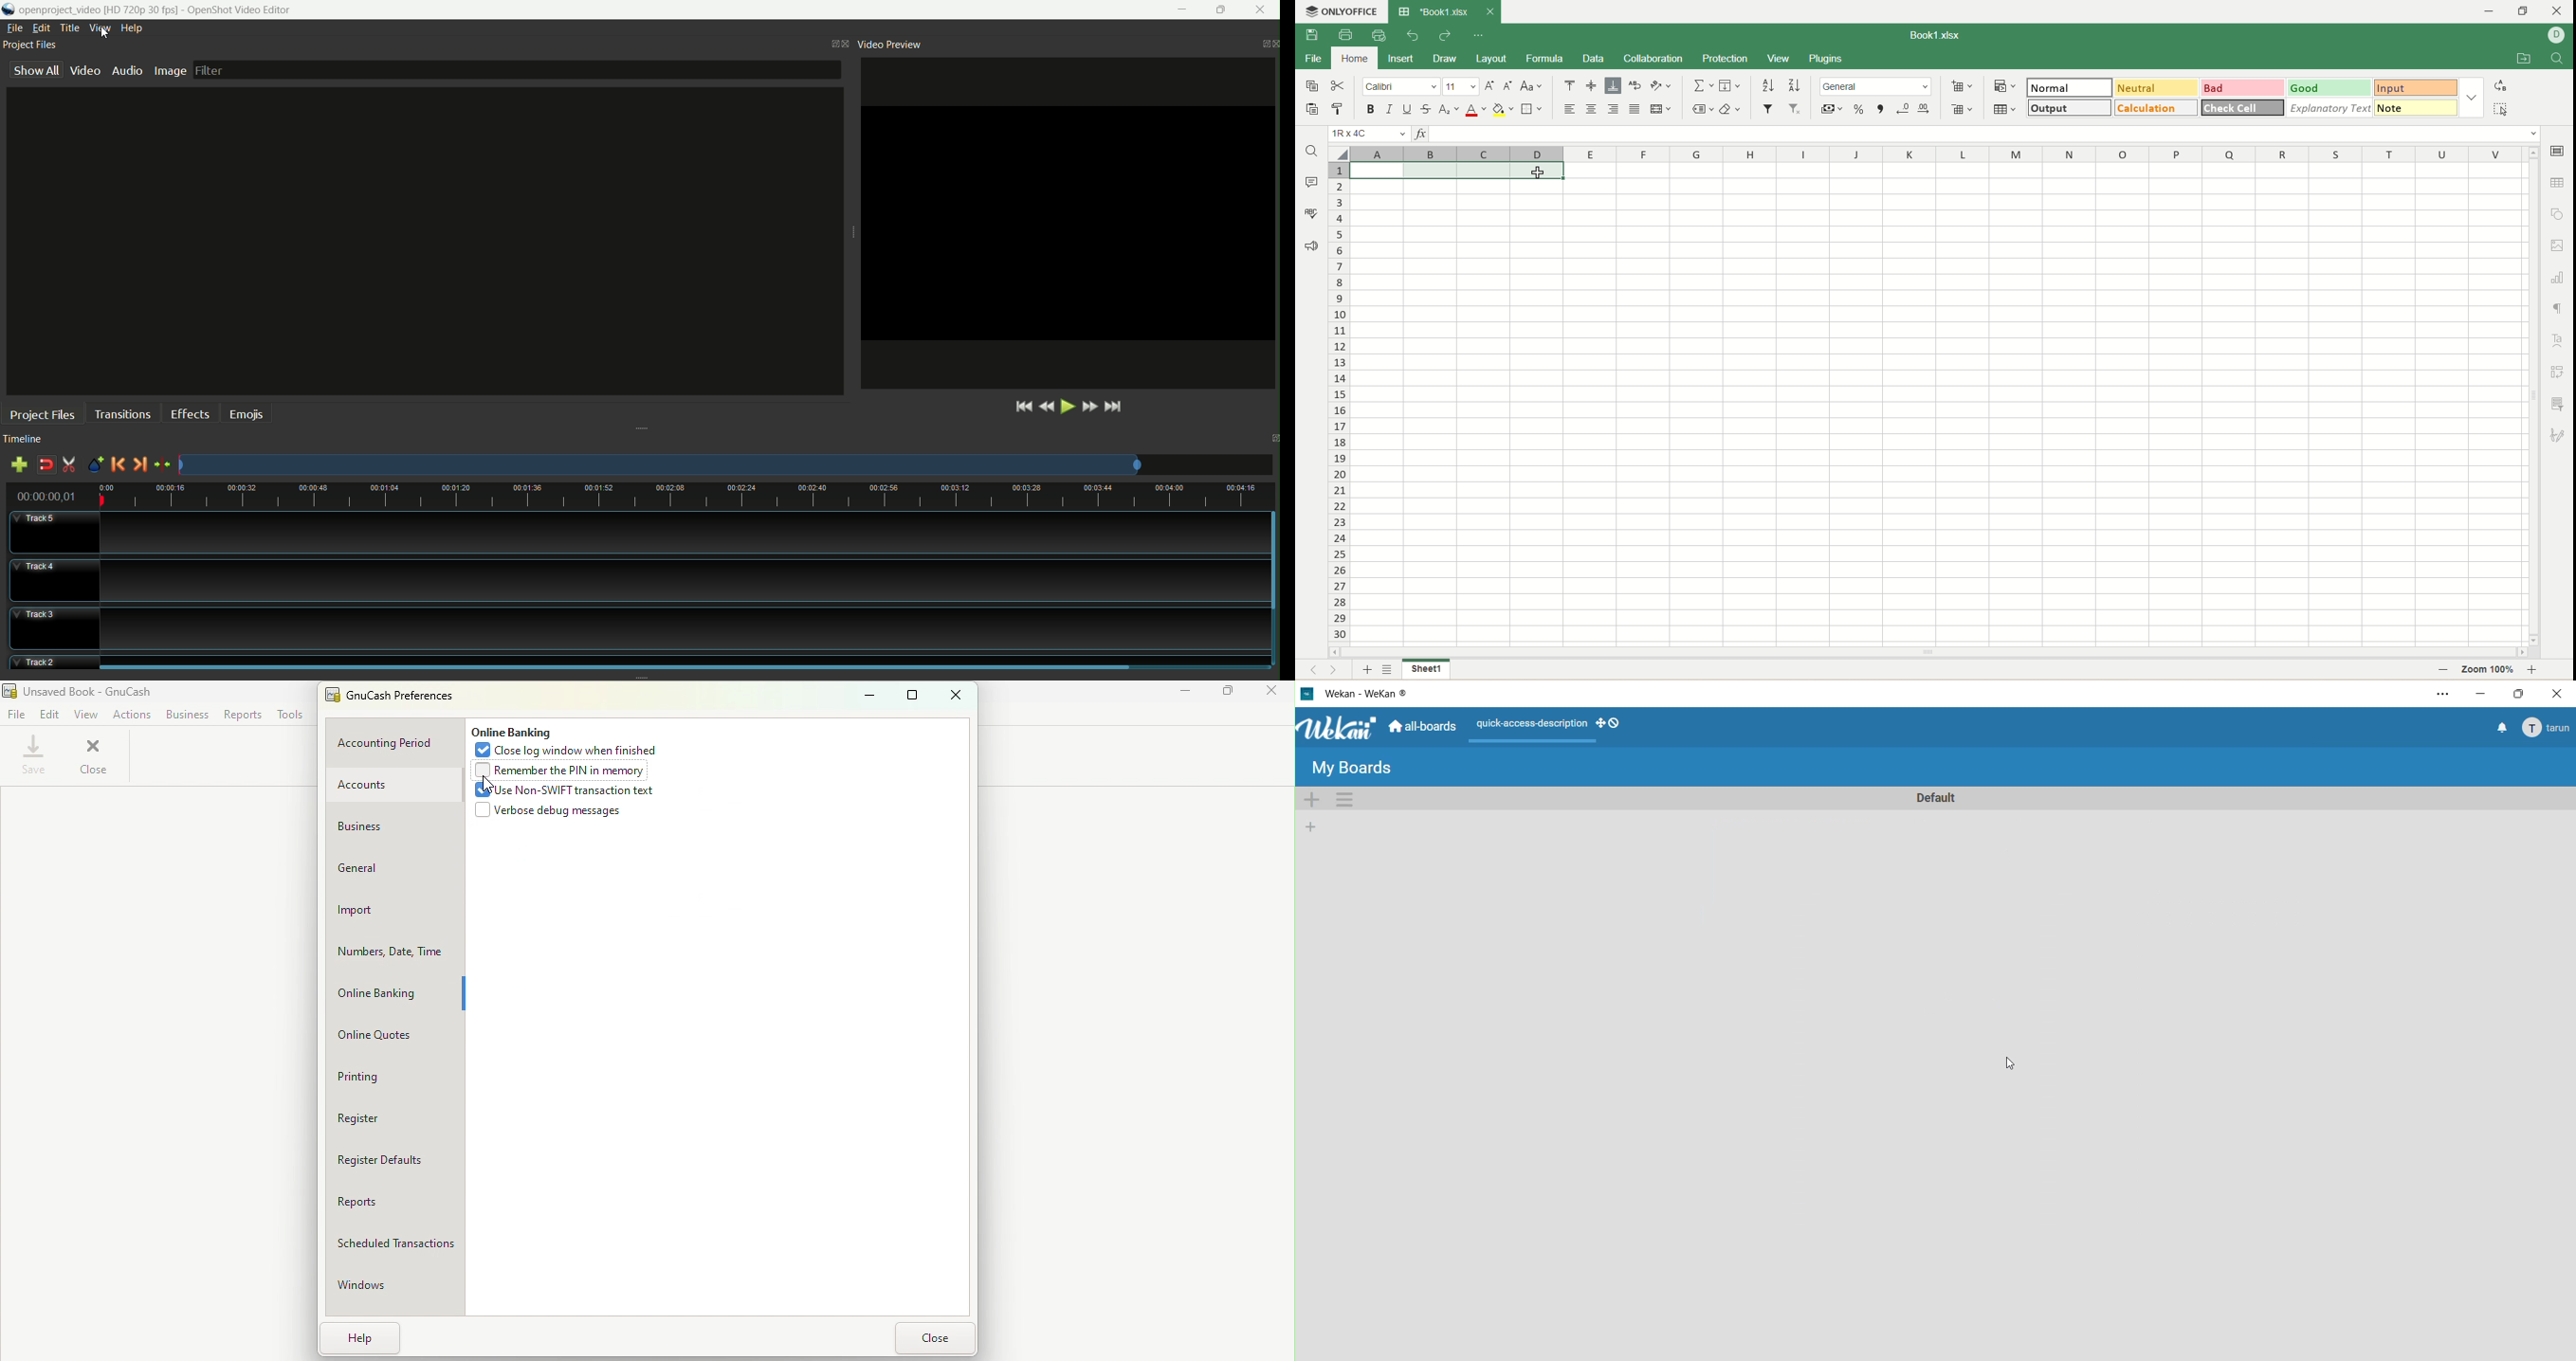 The height and width of the screenshot is (1372, 2576). I want to click on Actions, so click(129, 717).